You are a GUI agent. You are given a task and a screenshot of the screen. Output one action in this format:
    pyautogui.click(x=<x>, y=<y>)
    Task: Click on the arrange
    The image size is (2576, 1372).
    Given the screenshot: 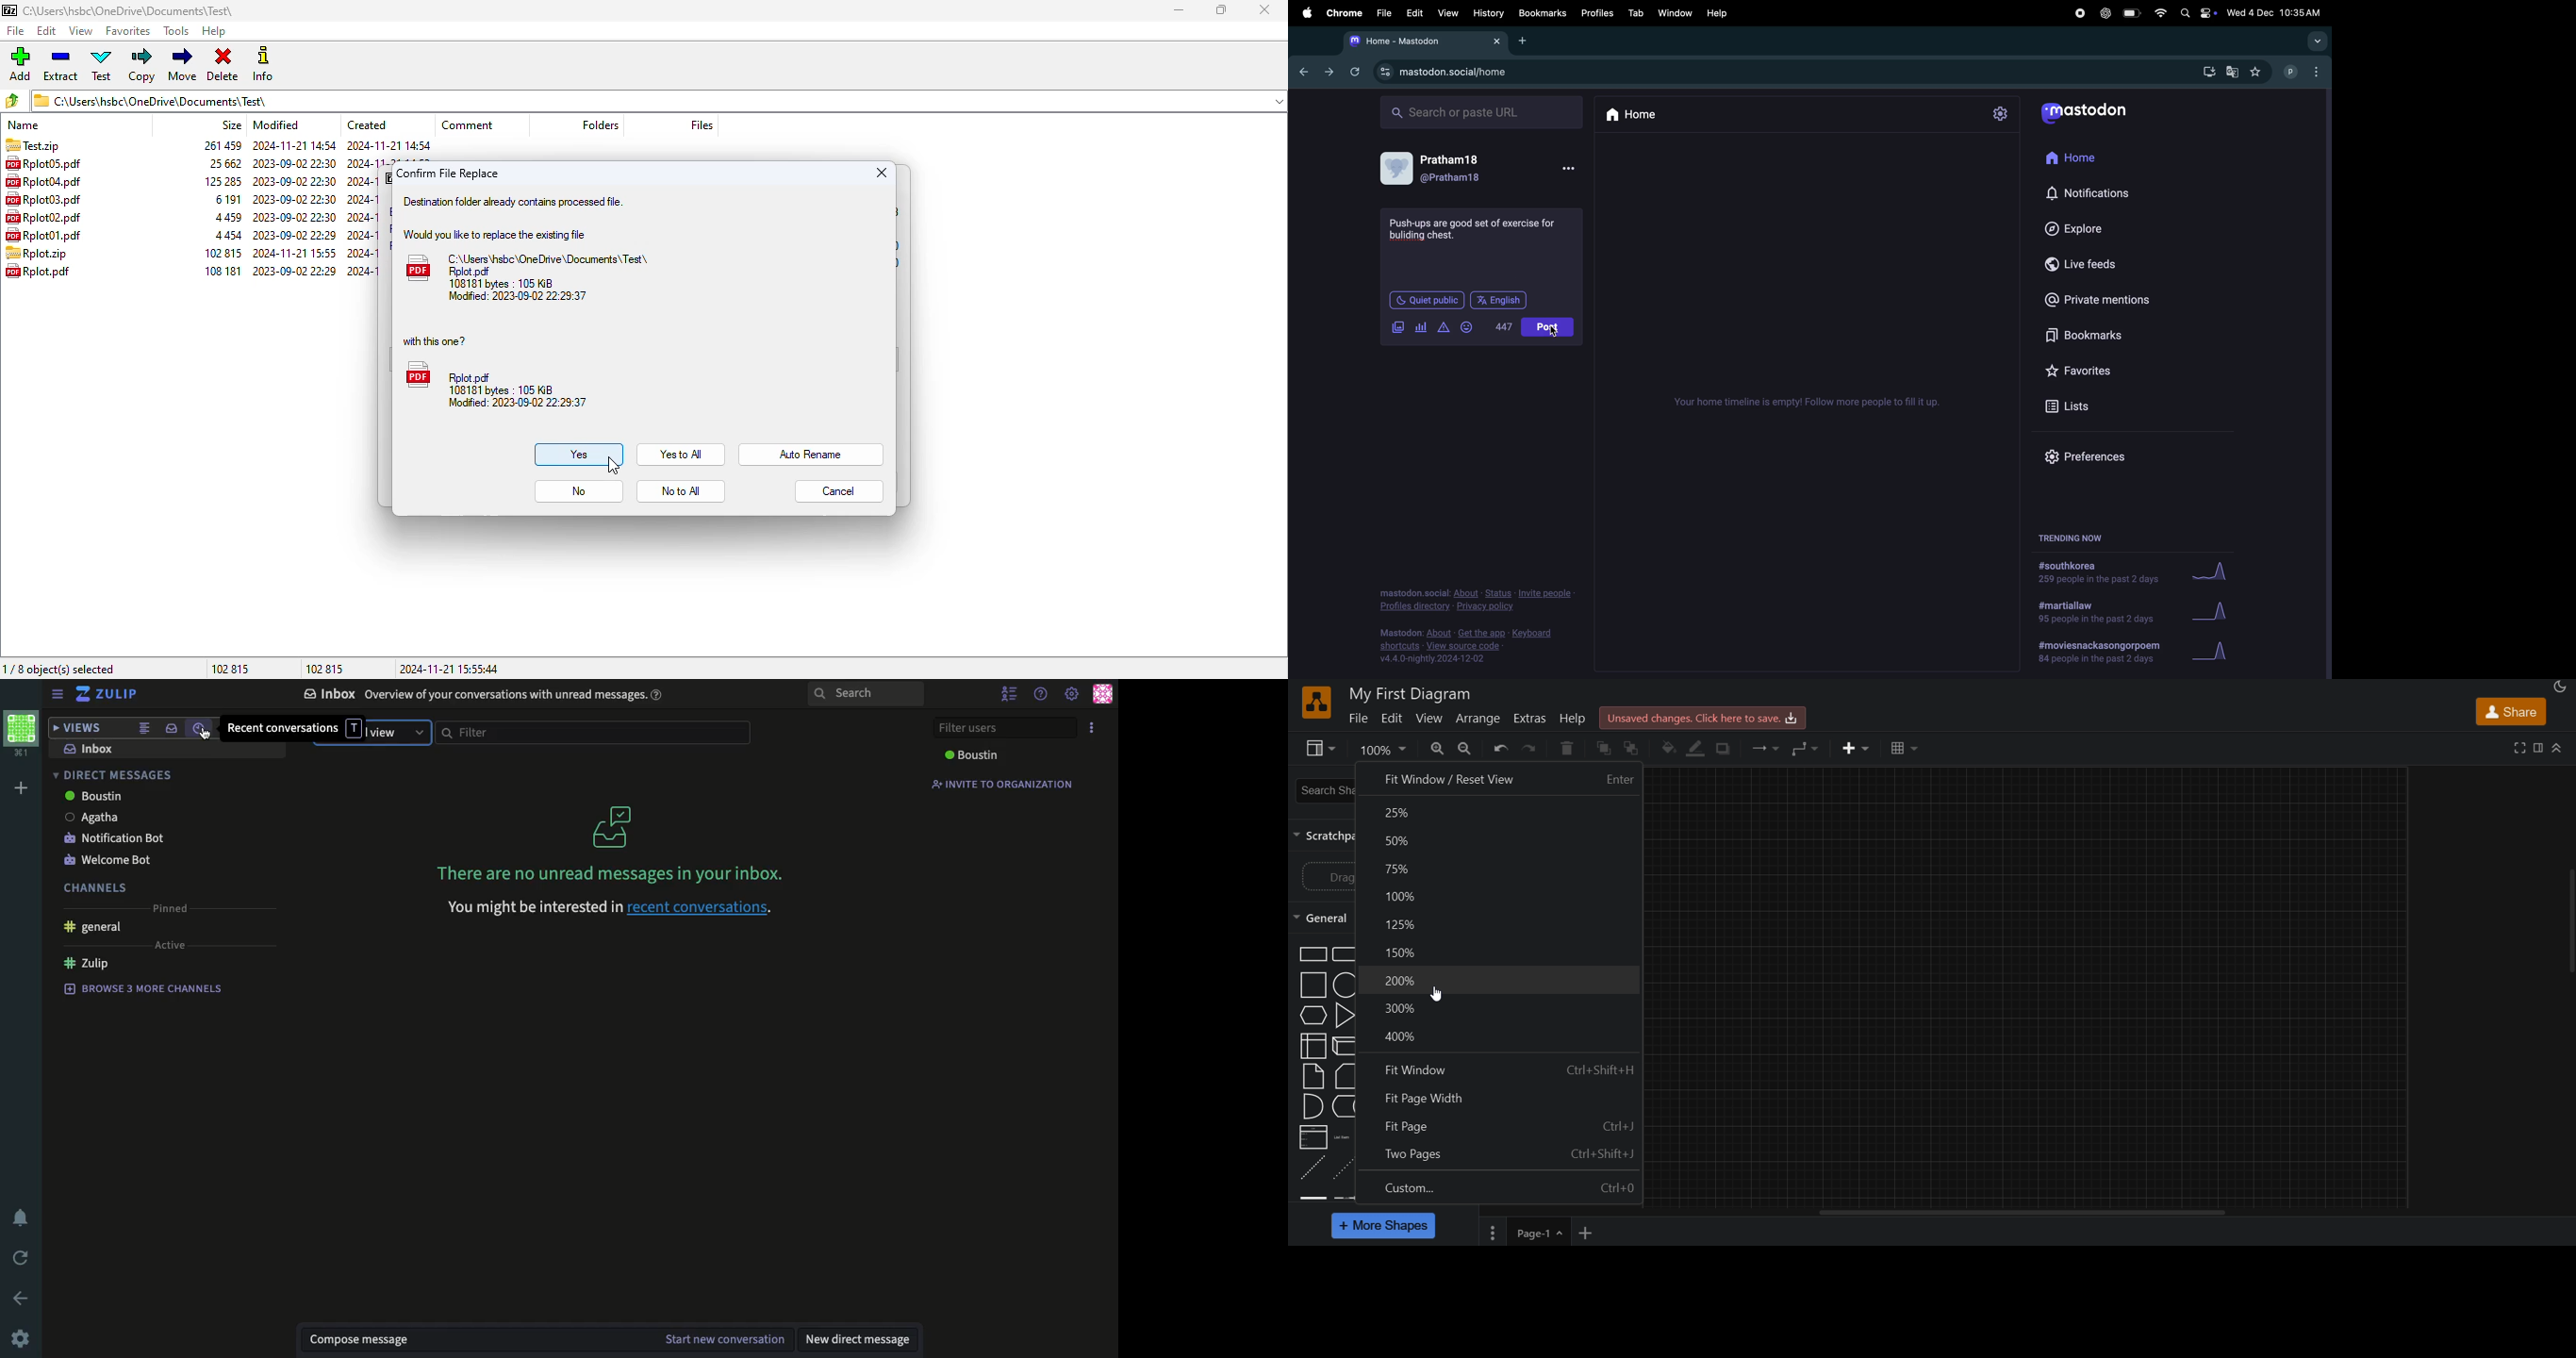 What is the action you would take?
    pyautogui.click(x=1479, y=718)
    